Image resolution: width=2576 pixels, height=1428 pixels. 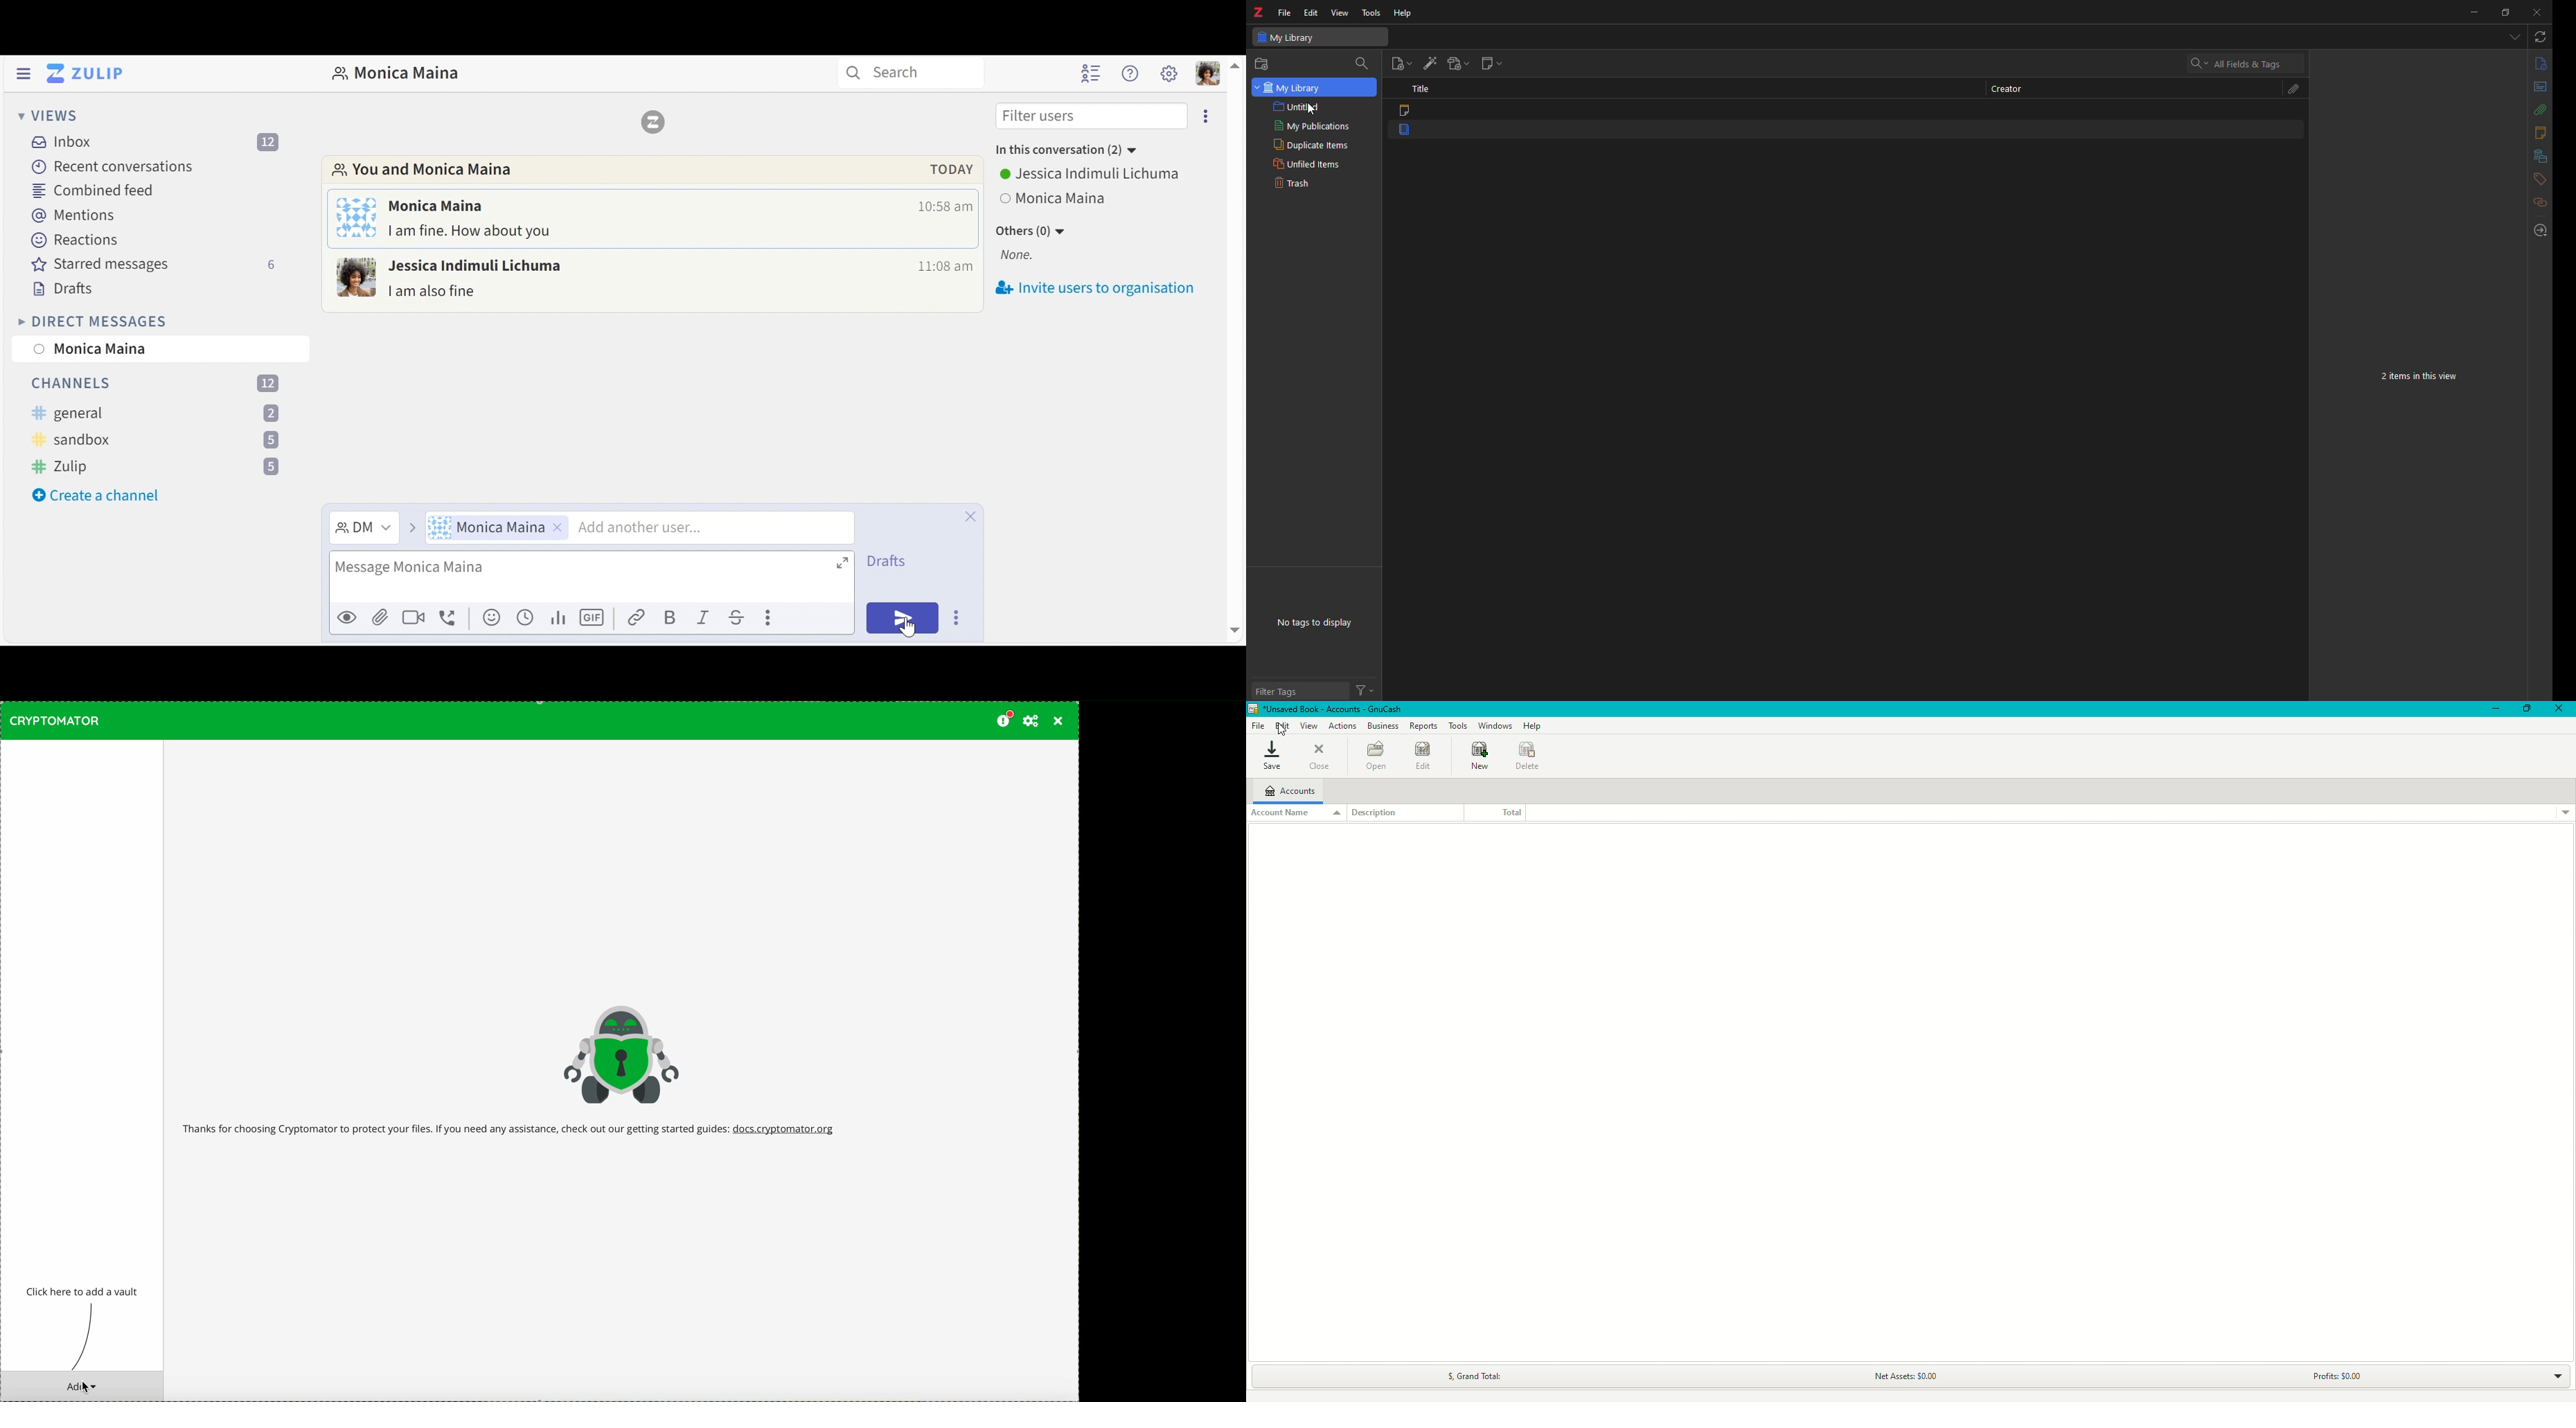 What do you see at coordinates (1289, 37) in the screenshot?
I see `my library` at bounding box center [1289, 37].